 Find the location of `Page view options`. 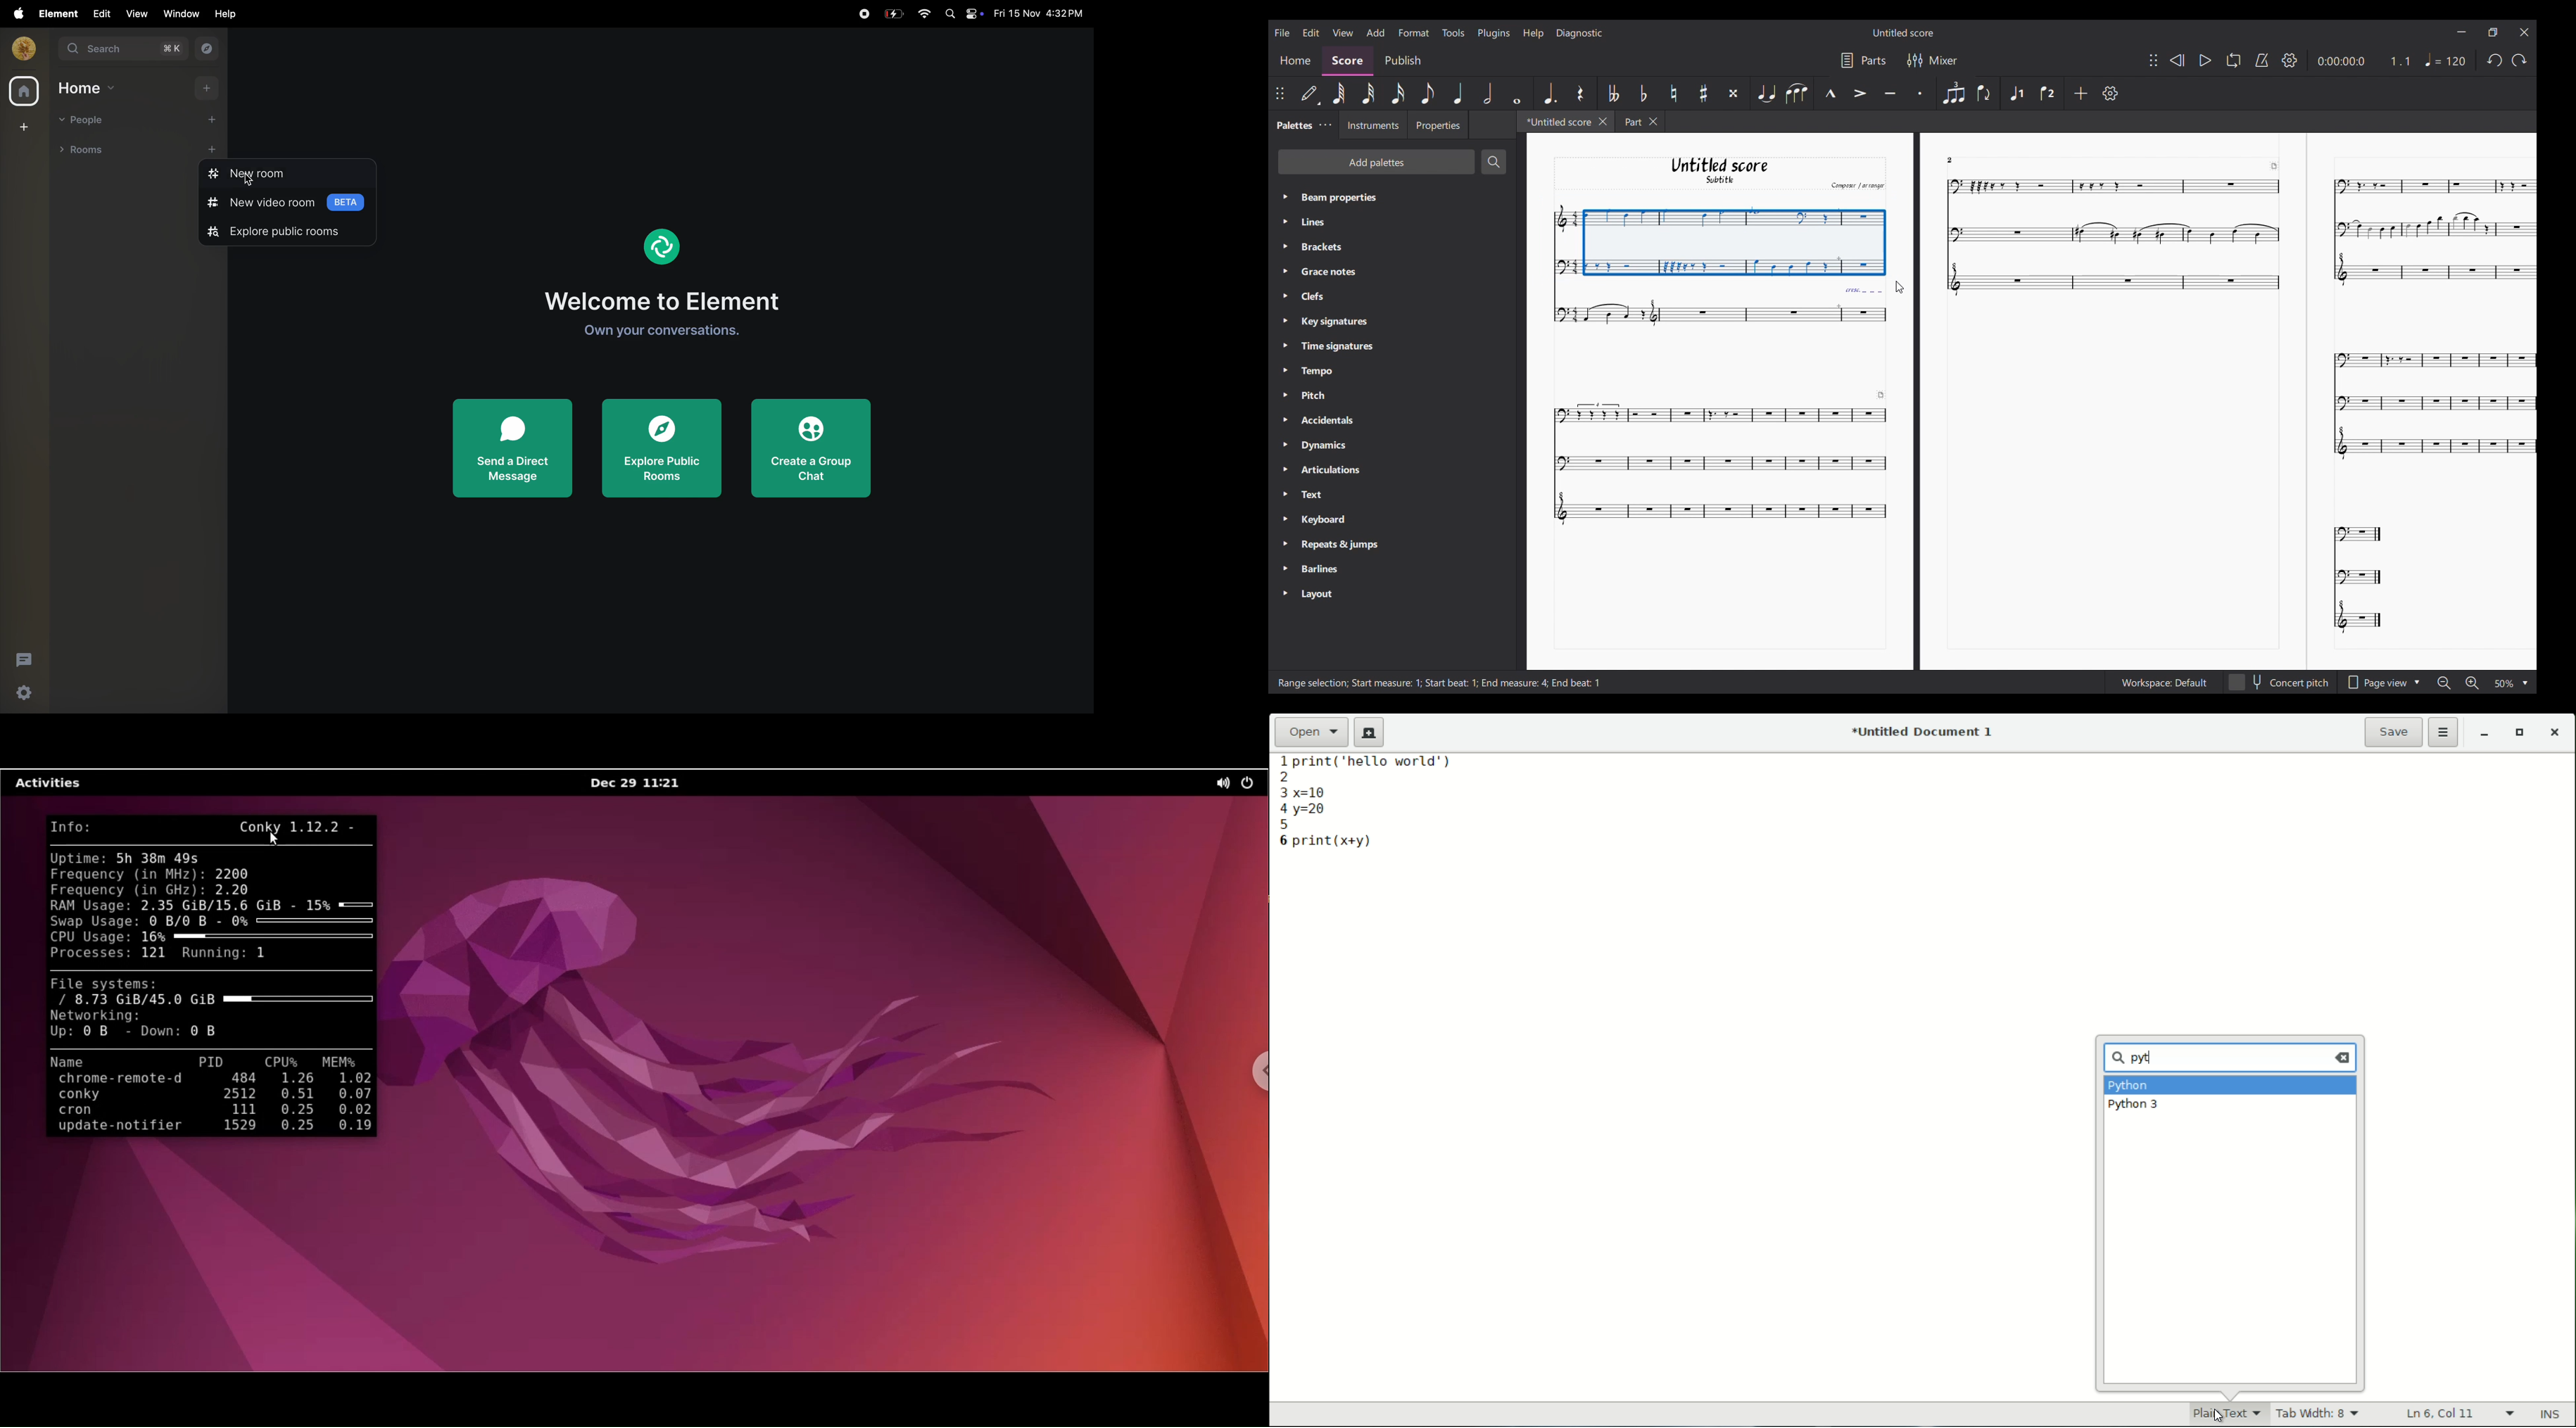

Page view options is located at coordinates (2374, 682).